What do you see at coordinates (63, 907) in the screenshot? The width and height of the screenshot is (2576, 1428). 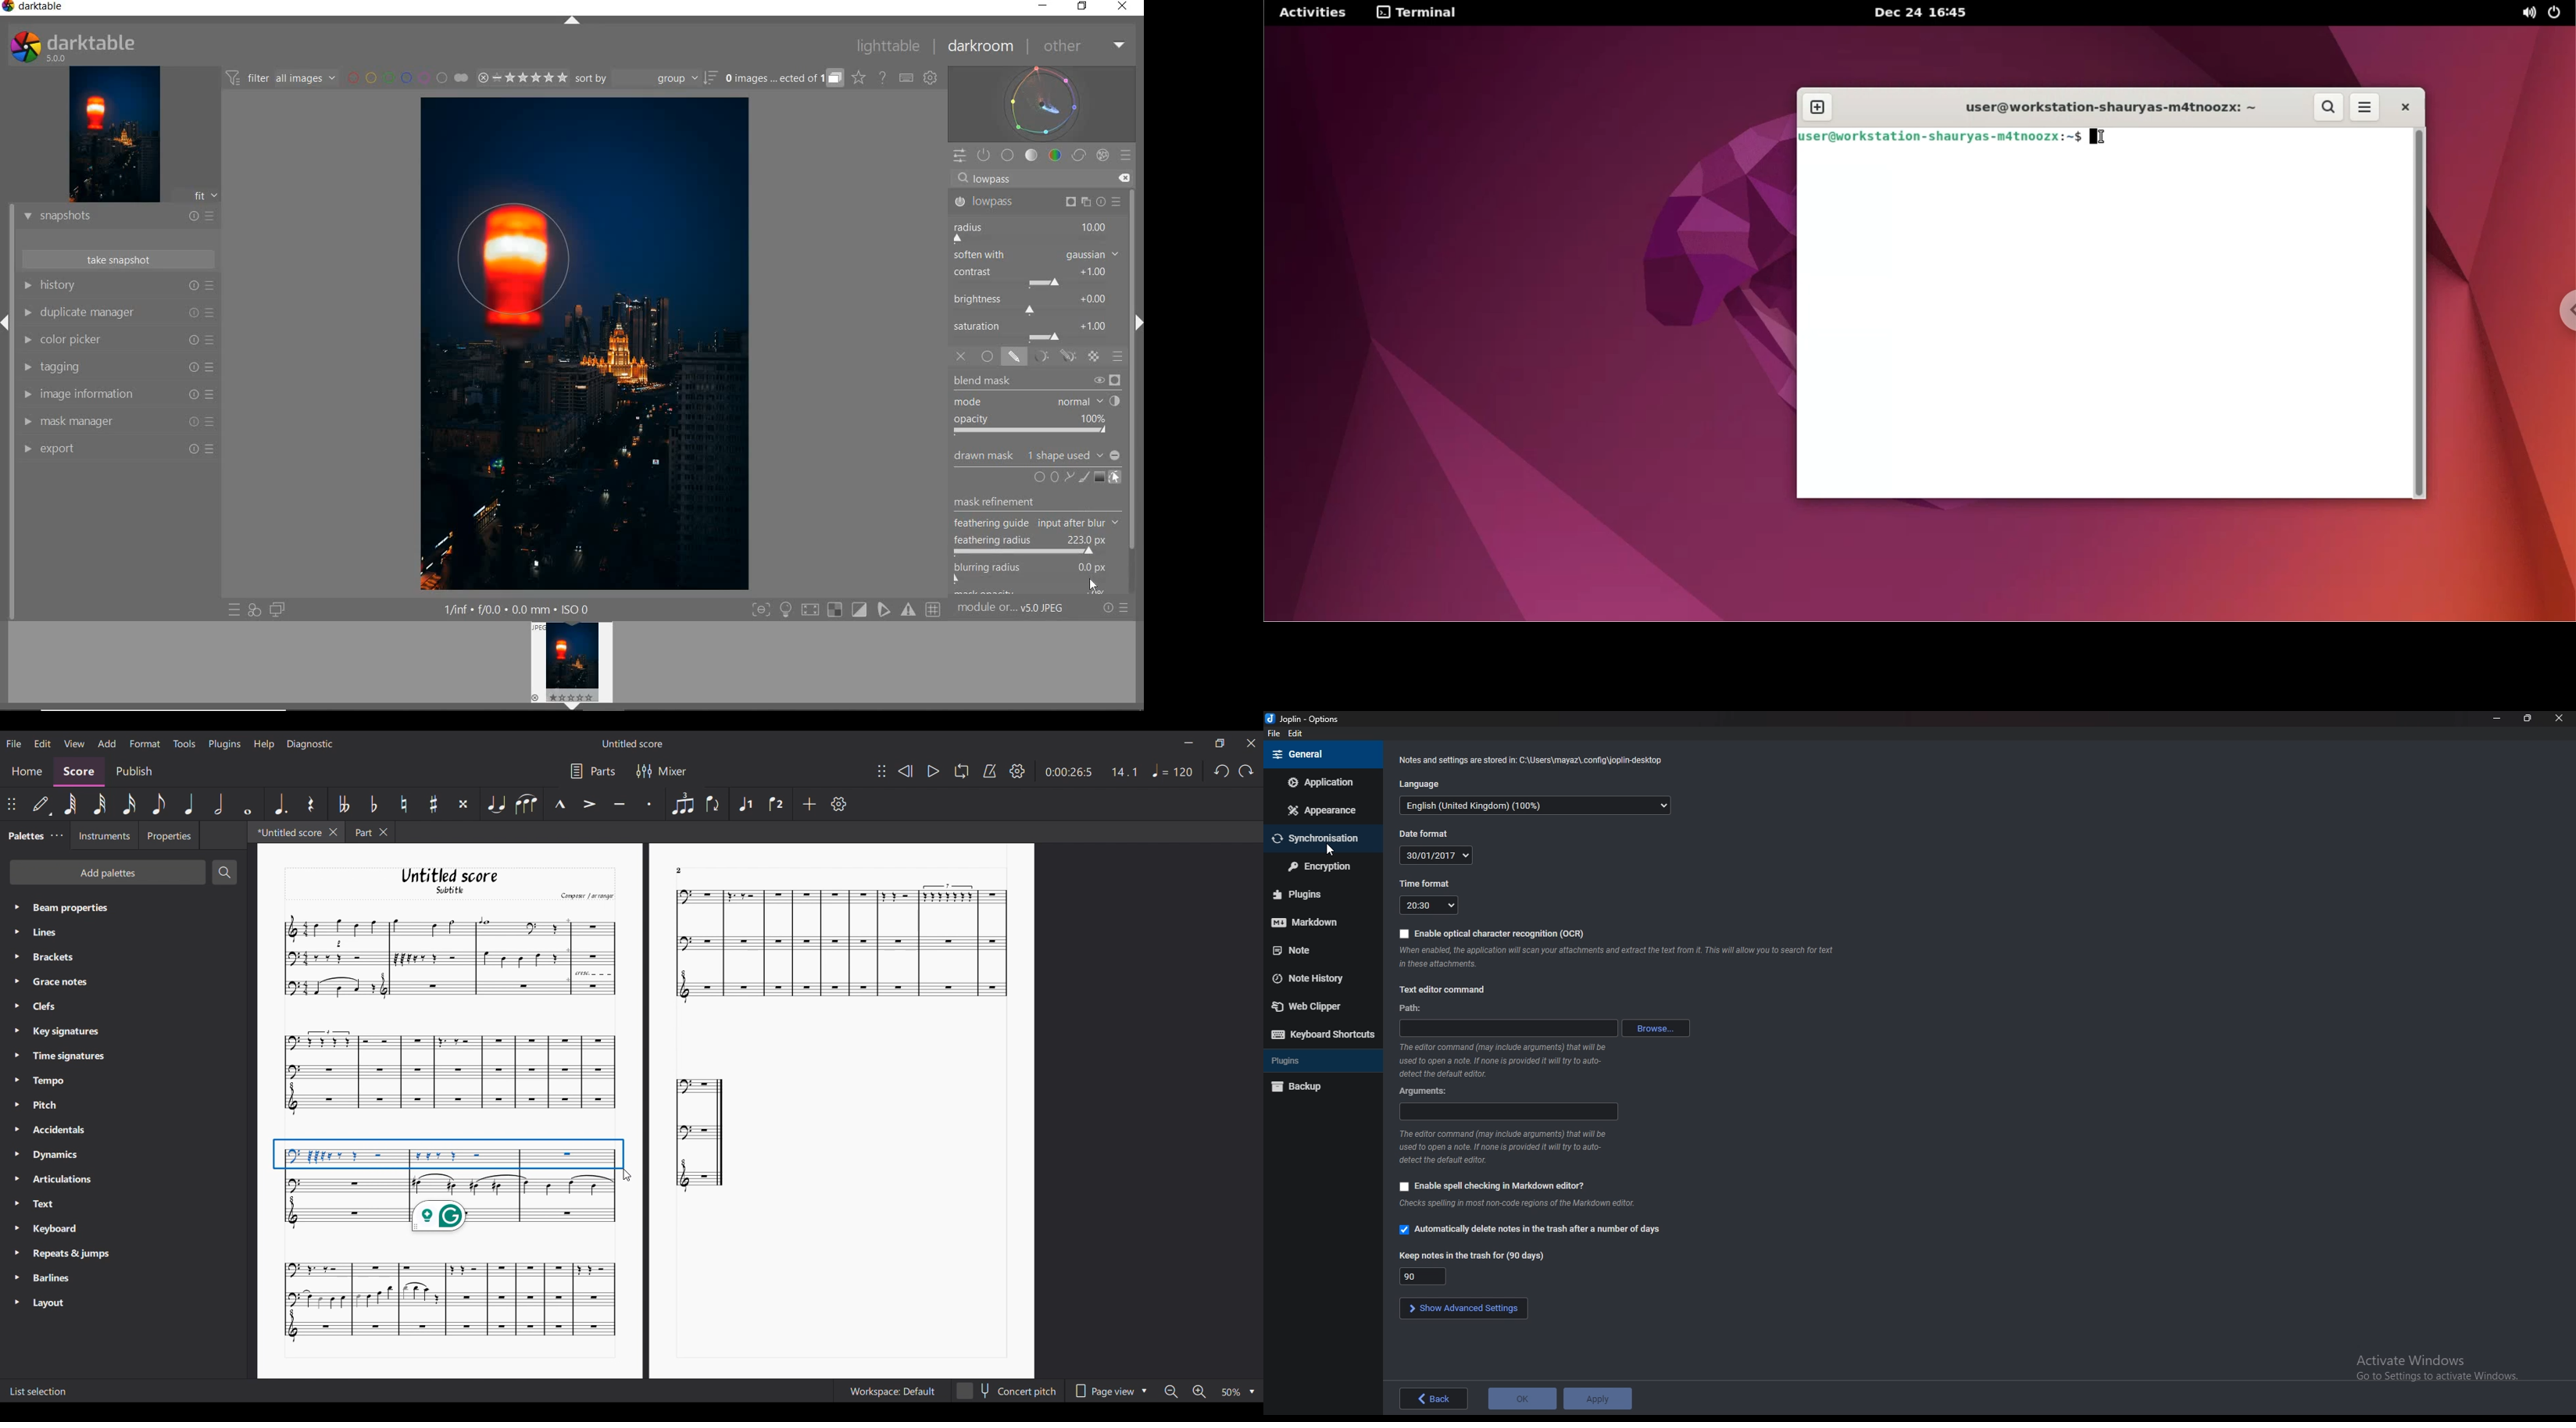 I see `> Beam properties` at bounding box center [63, 907].